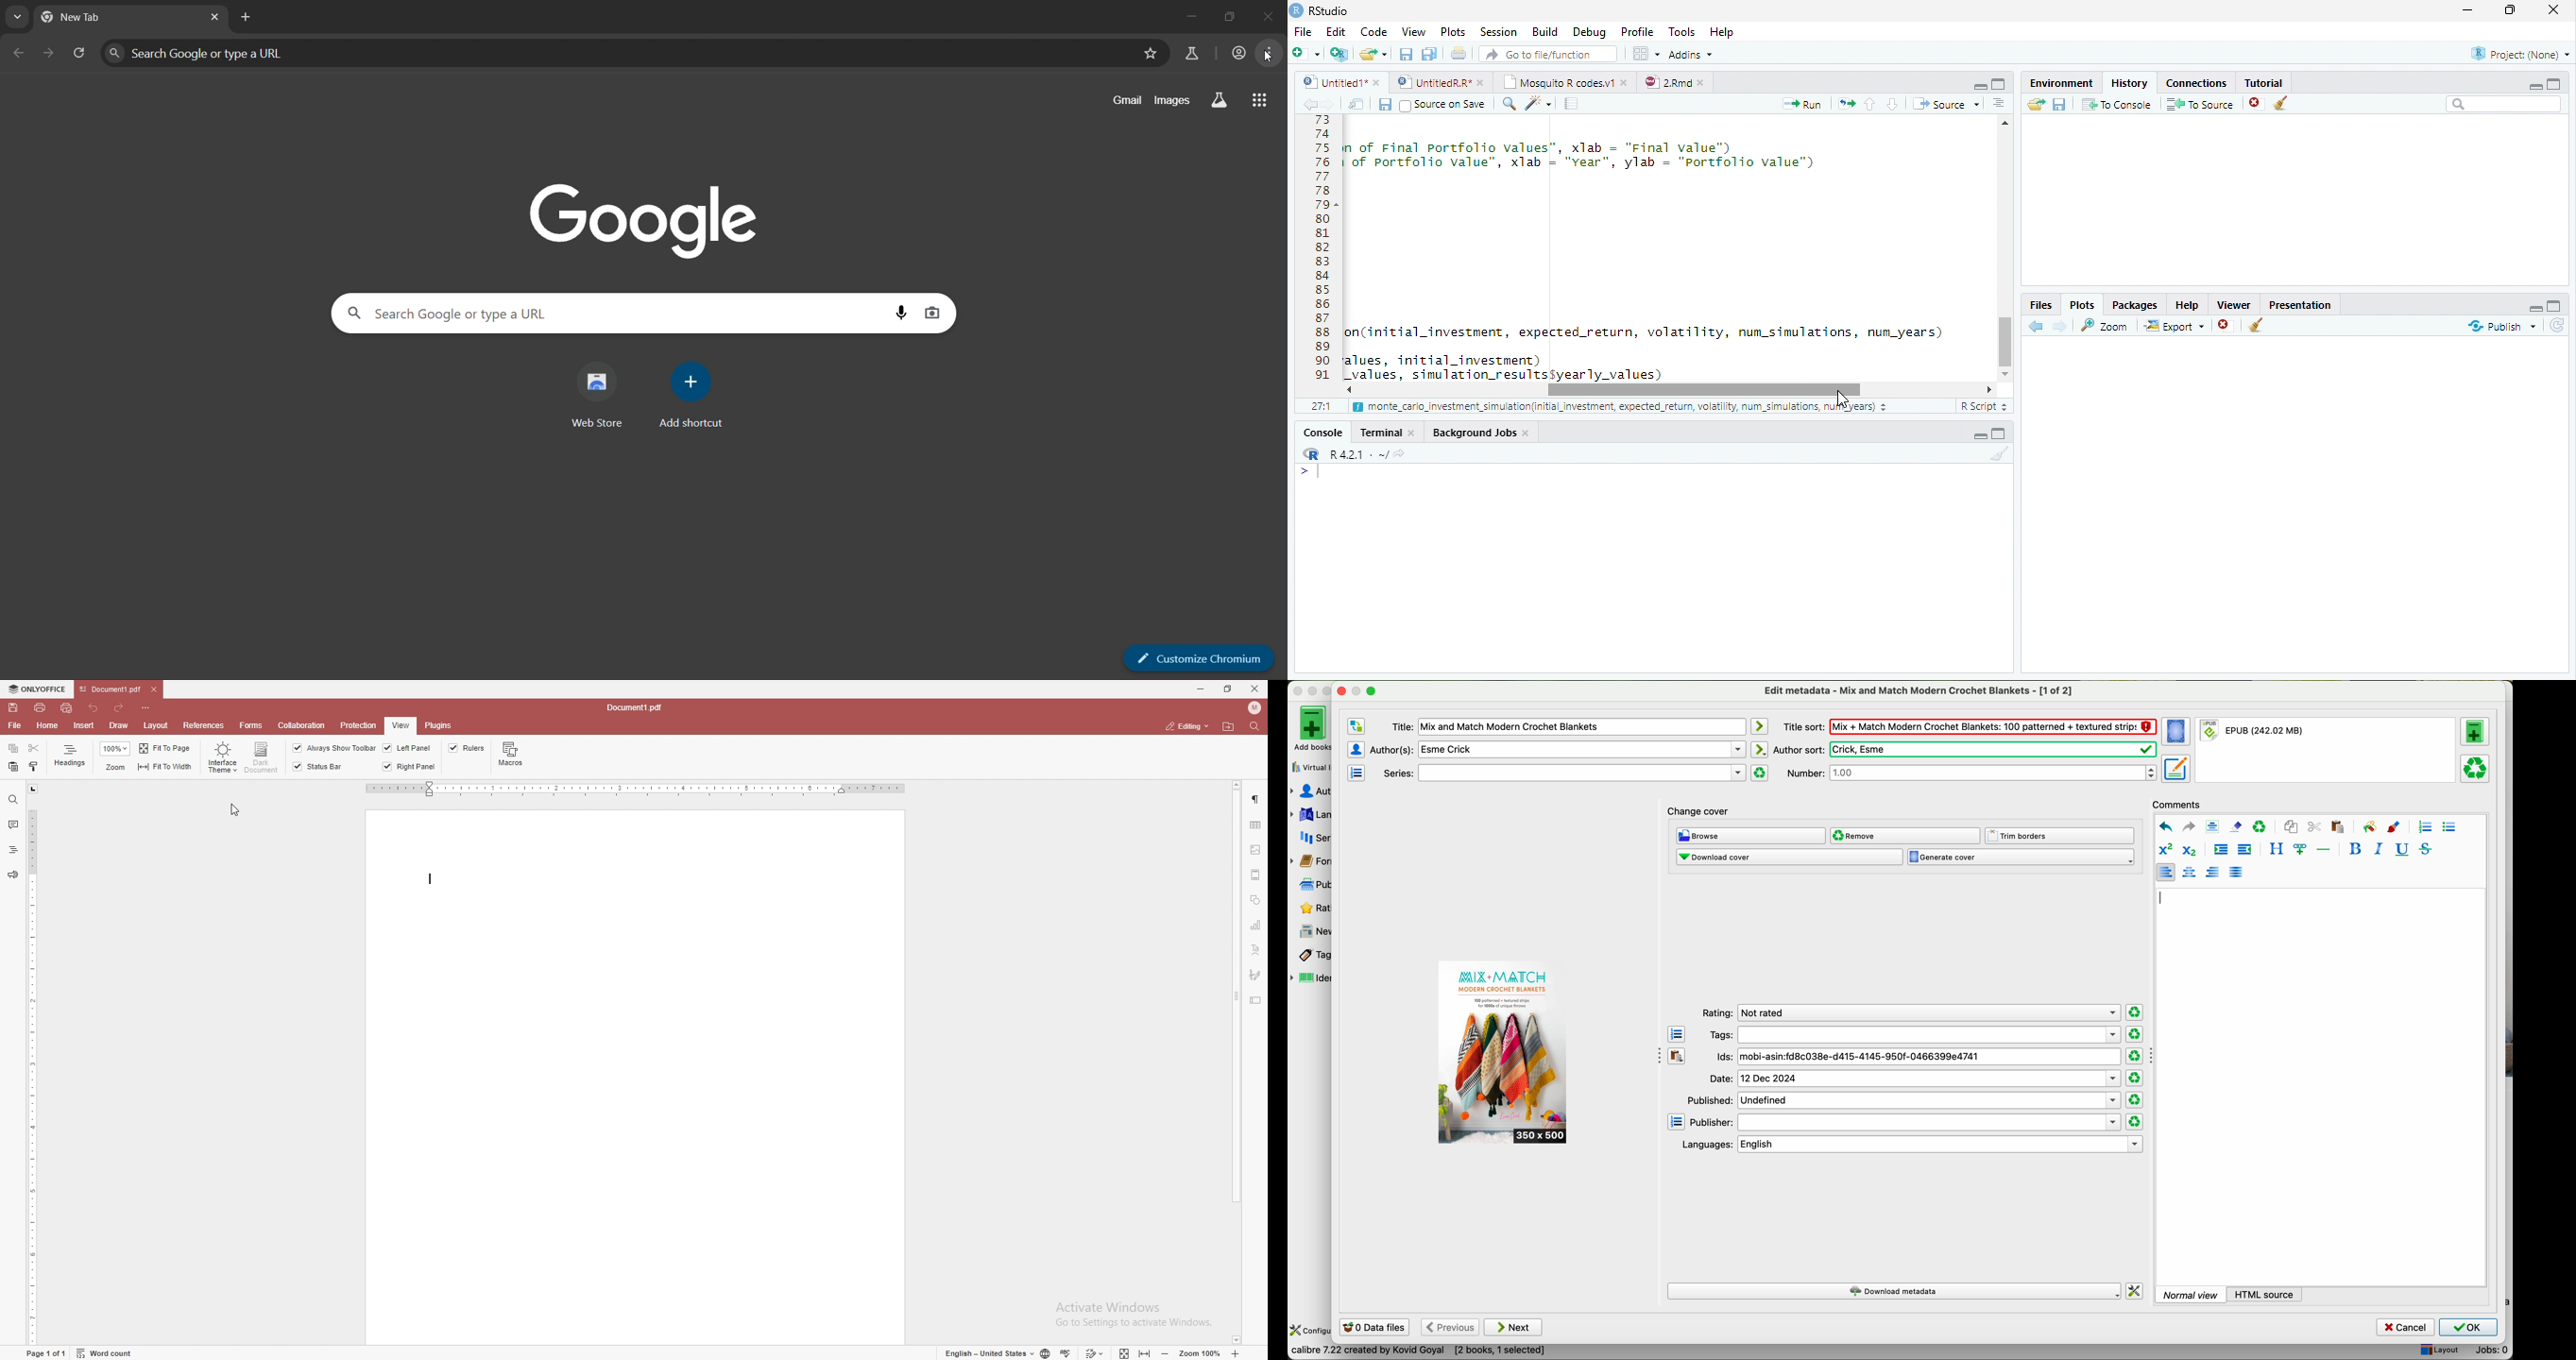  Describe the element at coordinates (2337, 826) in the screenshot. I see `paste` at that location.